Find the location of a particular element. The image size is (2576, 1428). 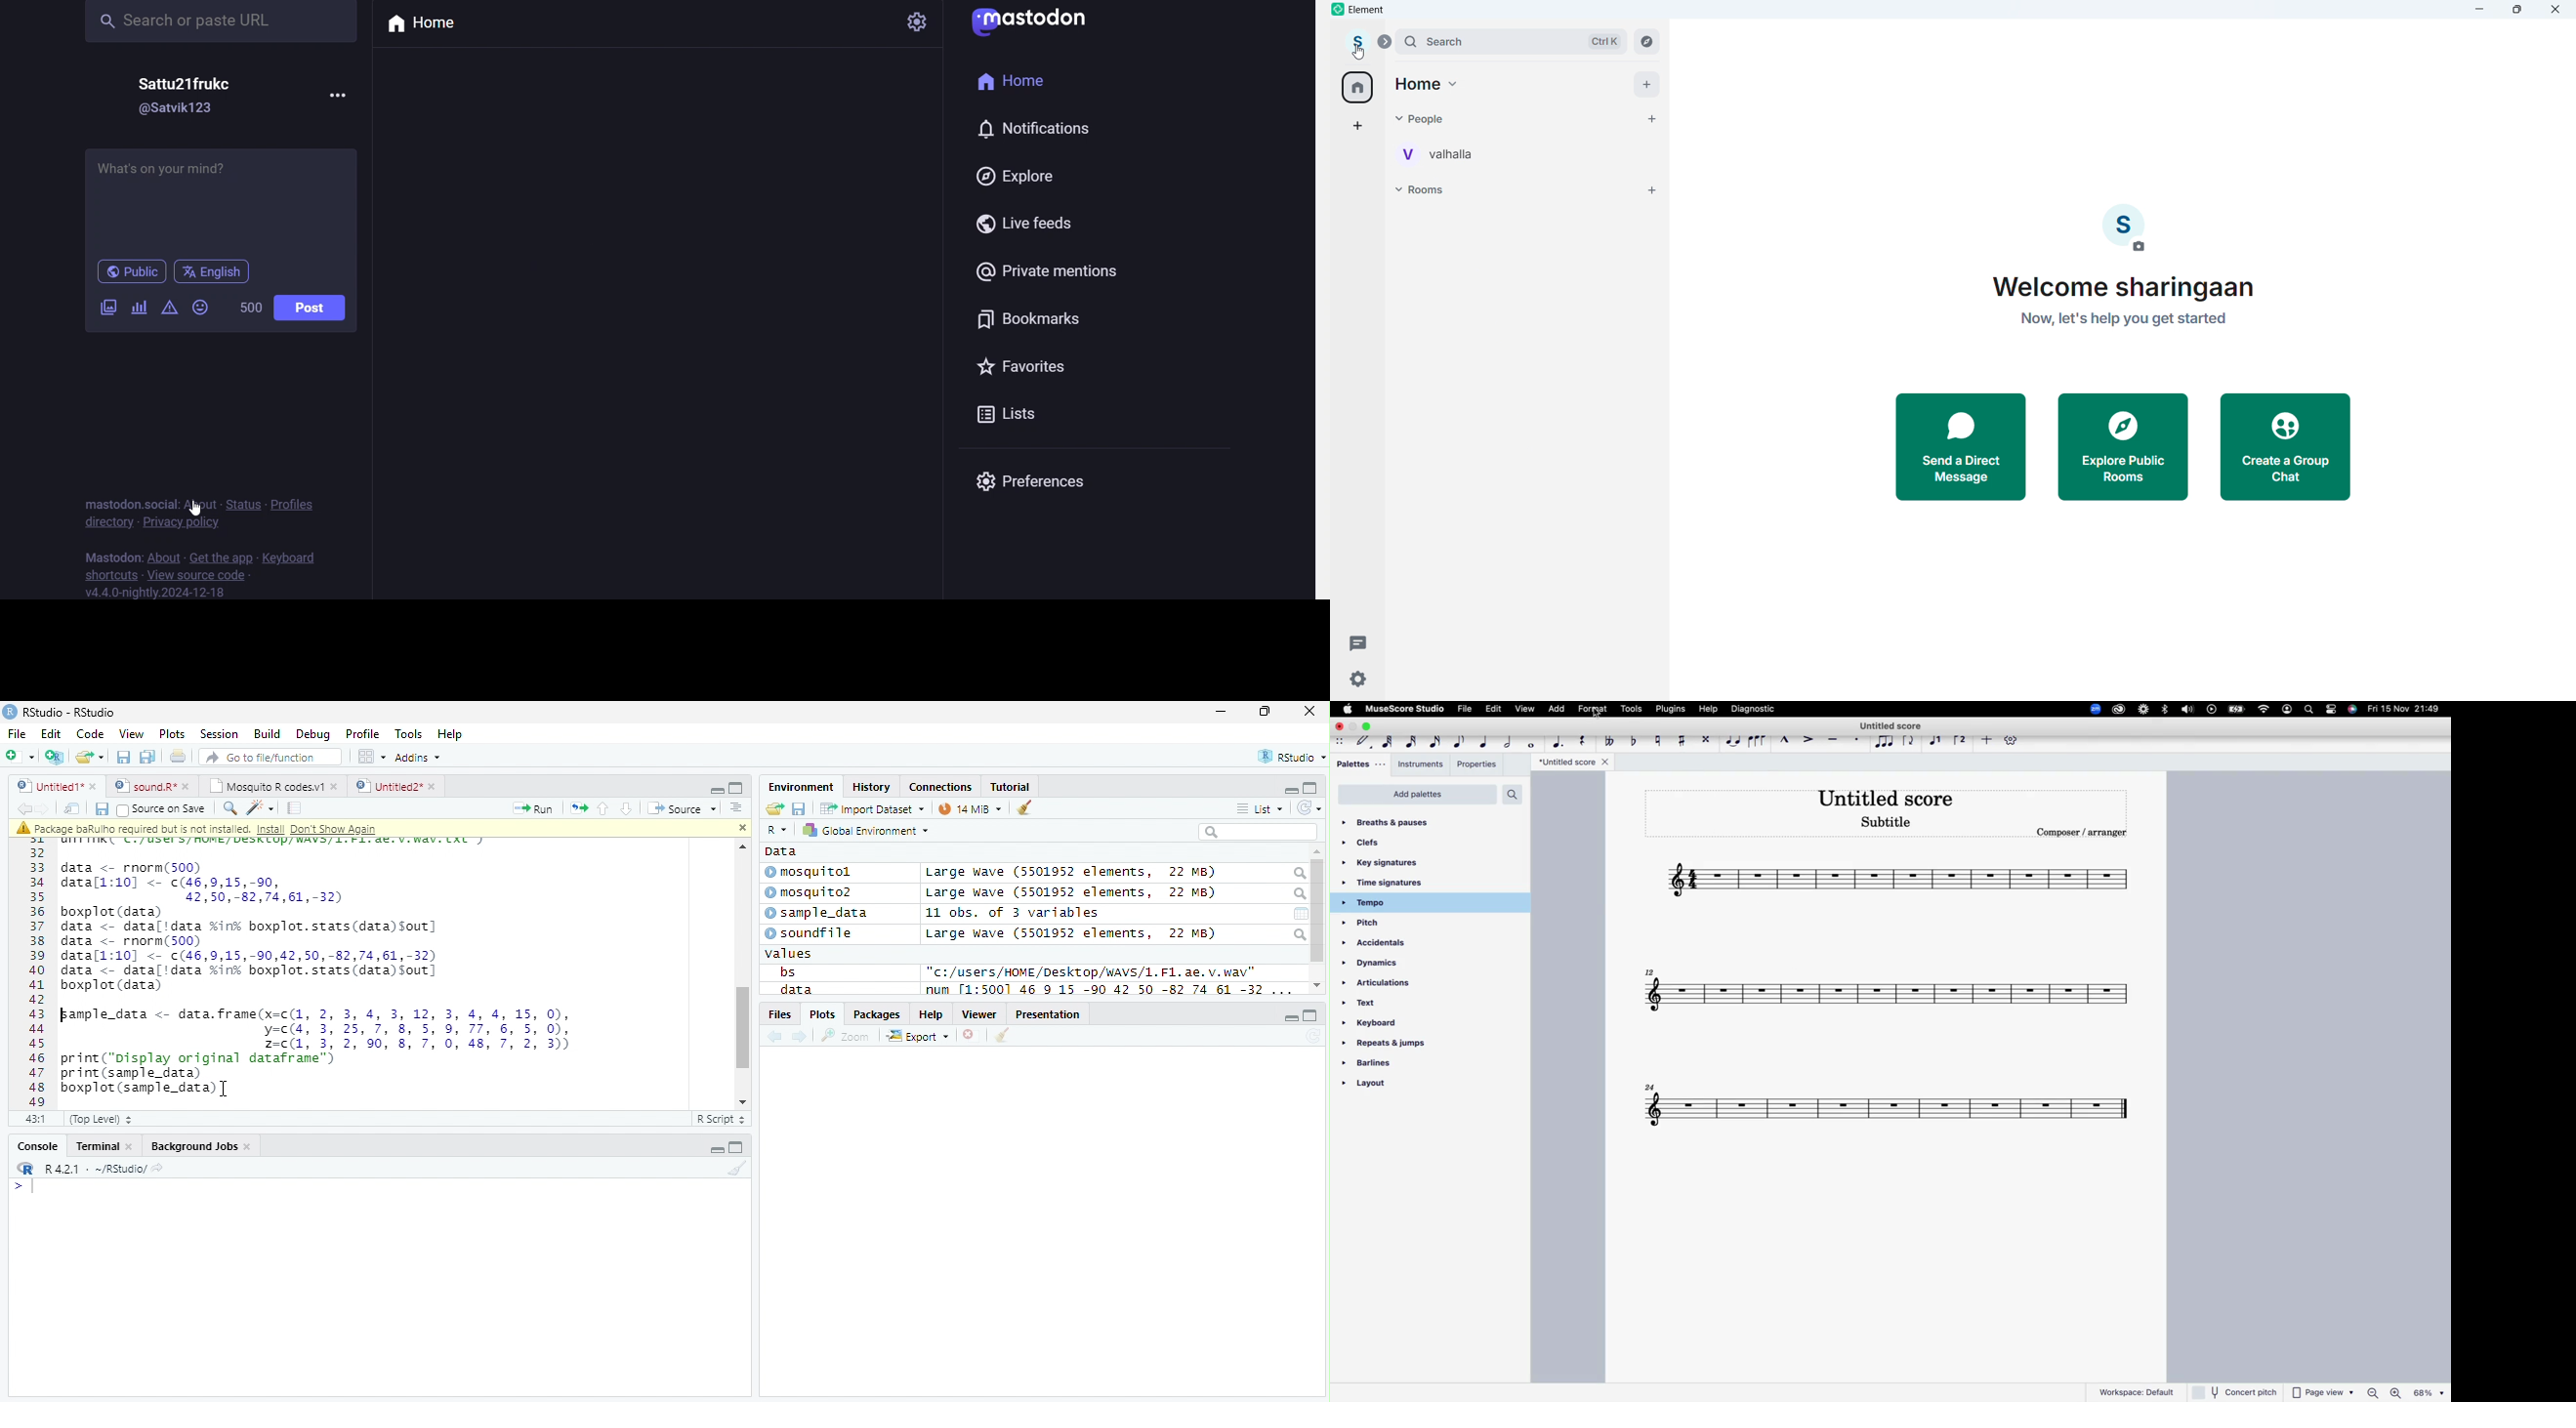

Profile is located at coordinates (362, 733).